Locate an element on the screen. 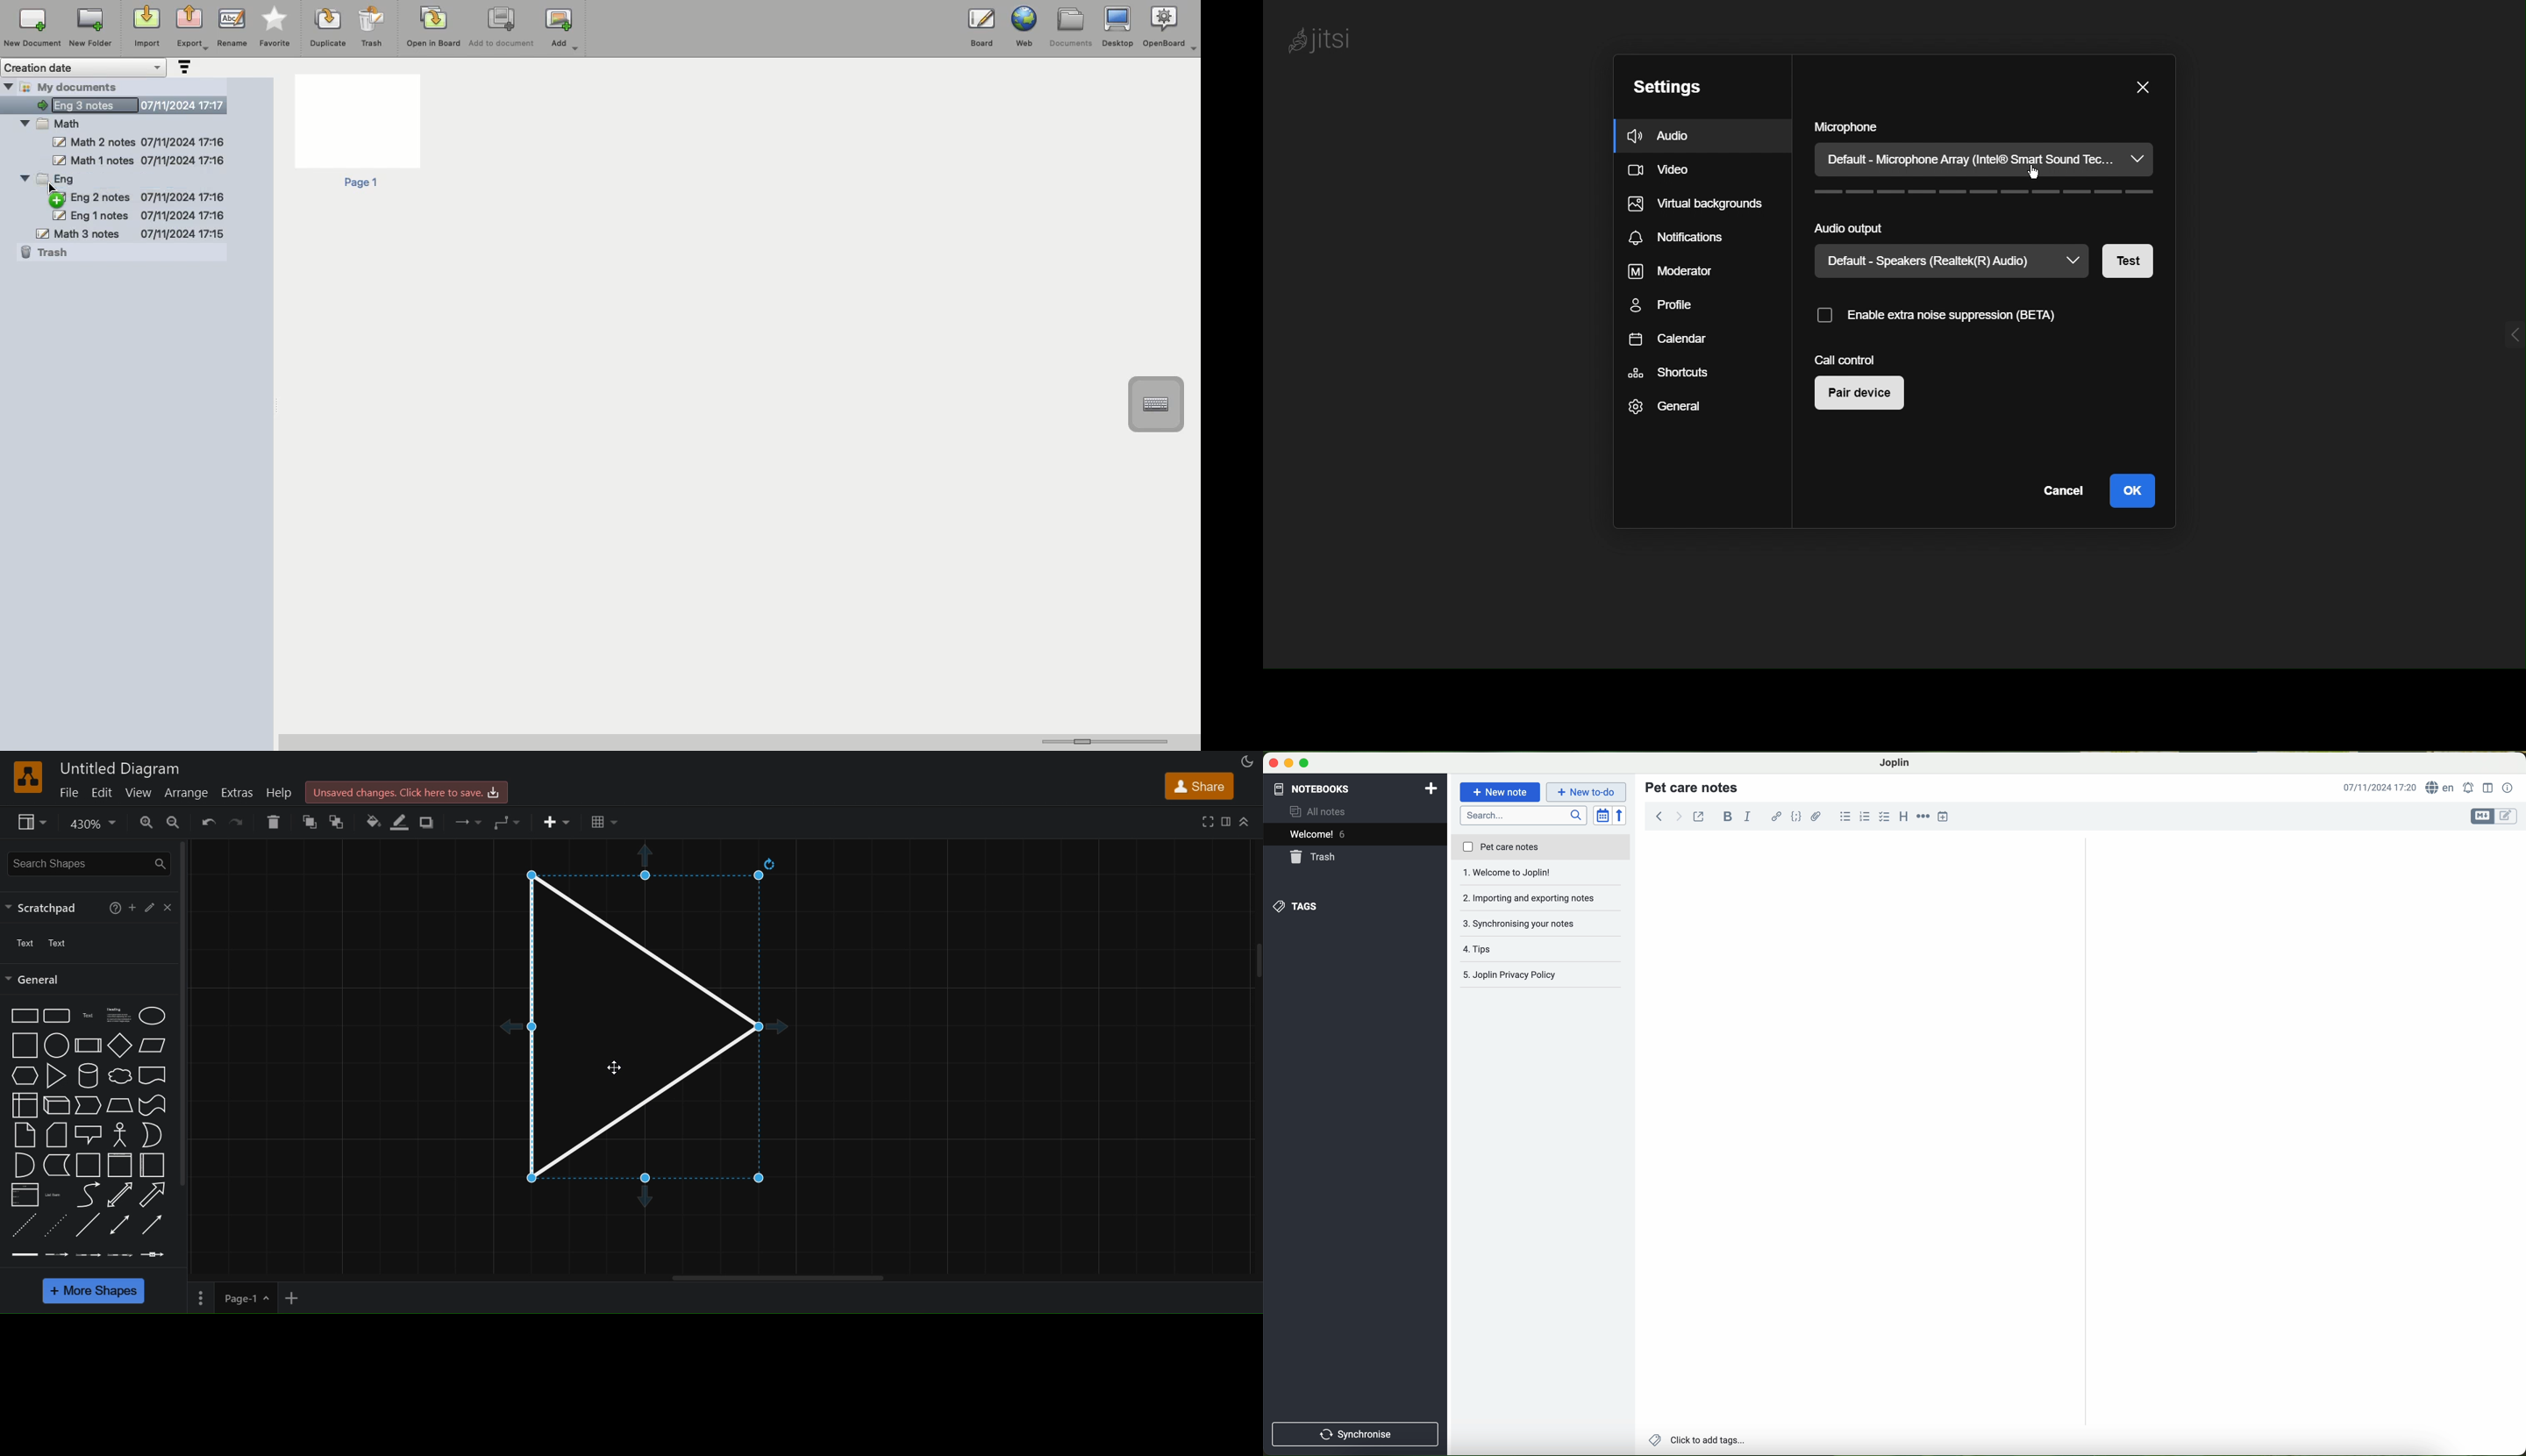  hour and date is located at coordinates (2379, 788).